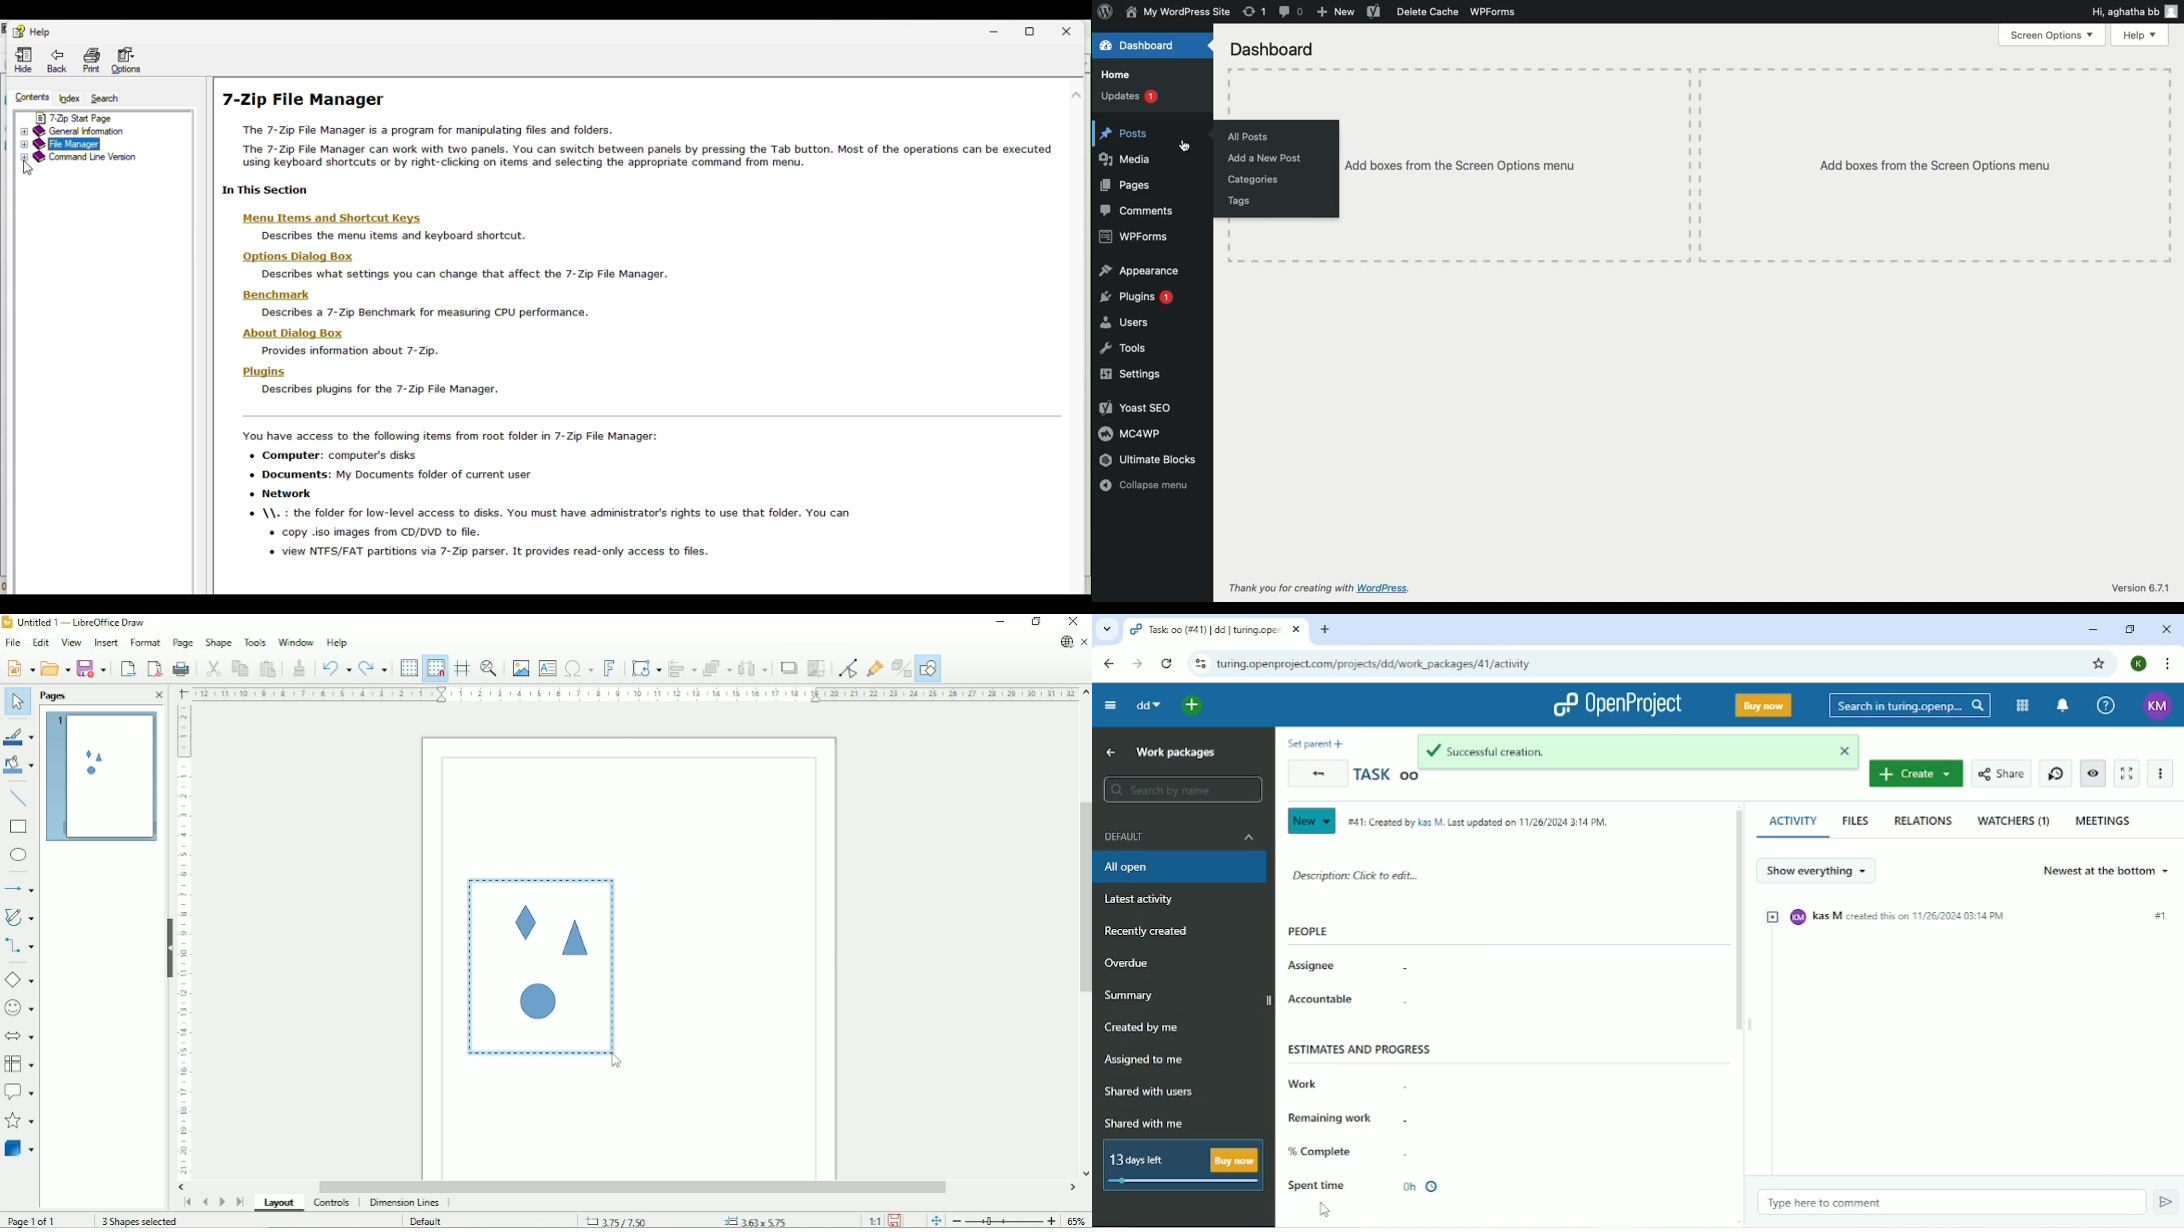 The image size is (2184, 1232). Describe the element at coordinates (1269, 974) in the screenshot. I see `Vertical scrollbar` at that location.